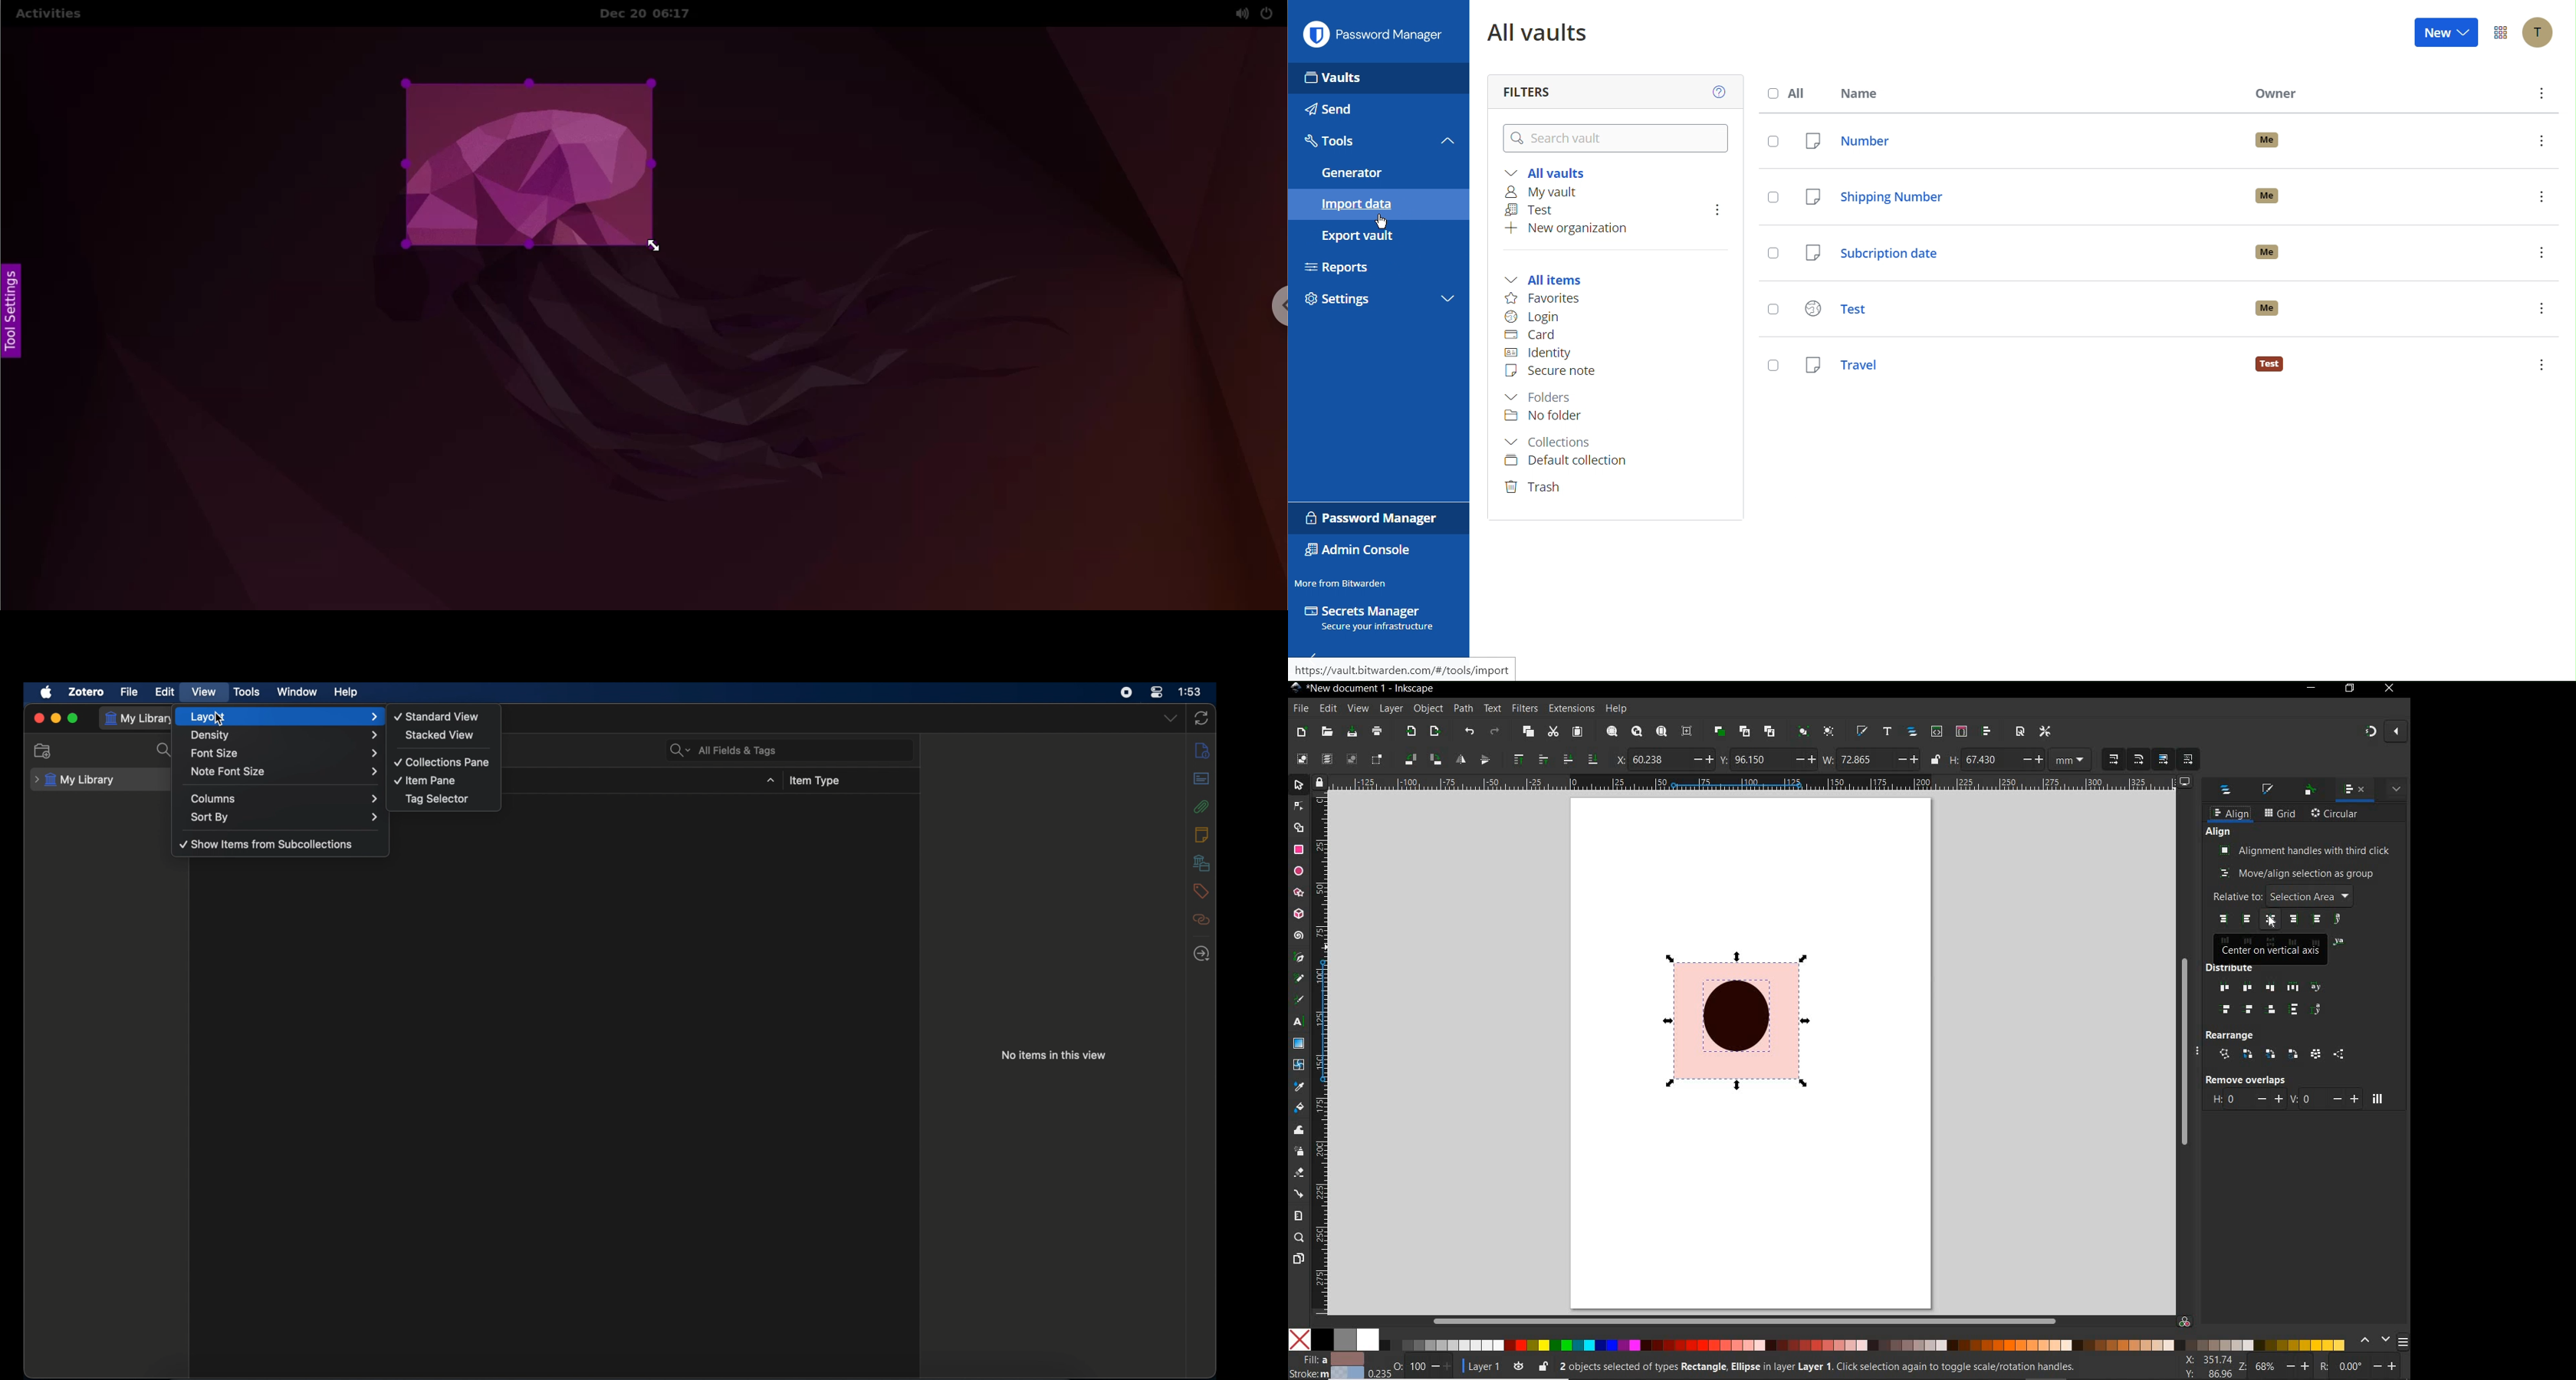 Image resolution: width=2576 pixels, height=1400 pixels. What do you see at coordinates (1127, 692) in the screenshot?
I see `screen recorder` at bounding box center [1127, 692].